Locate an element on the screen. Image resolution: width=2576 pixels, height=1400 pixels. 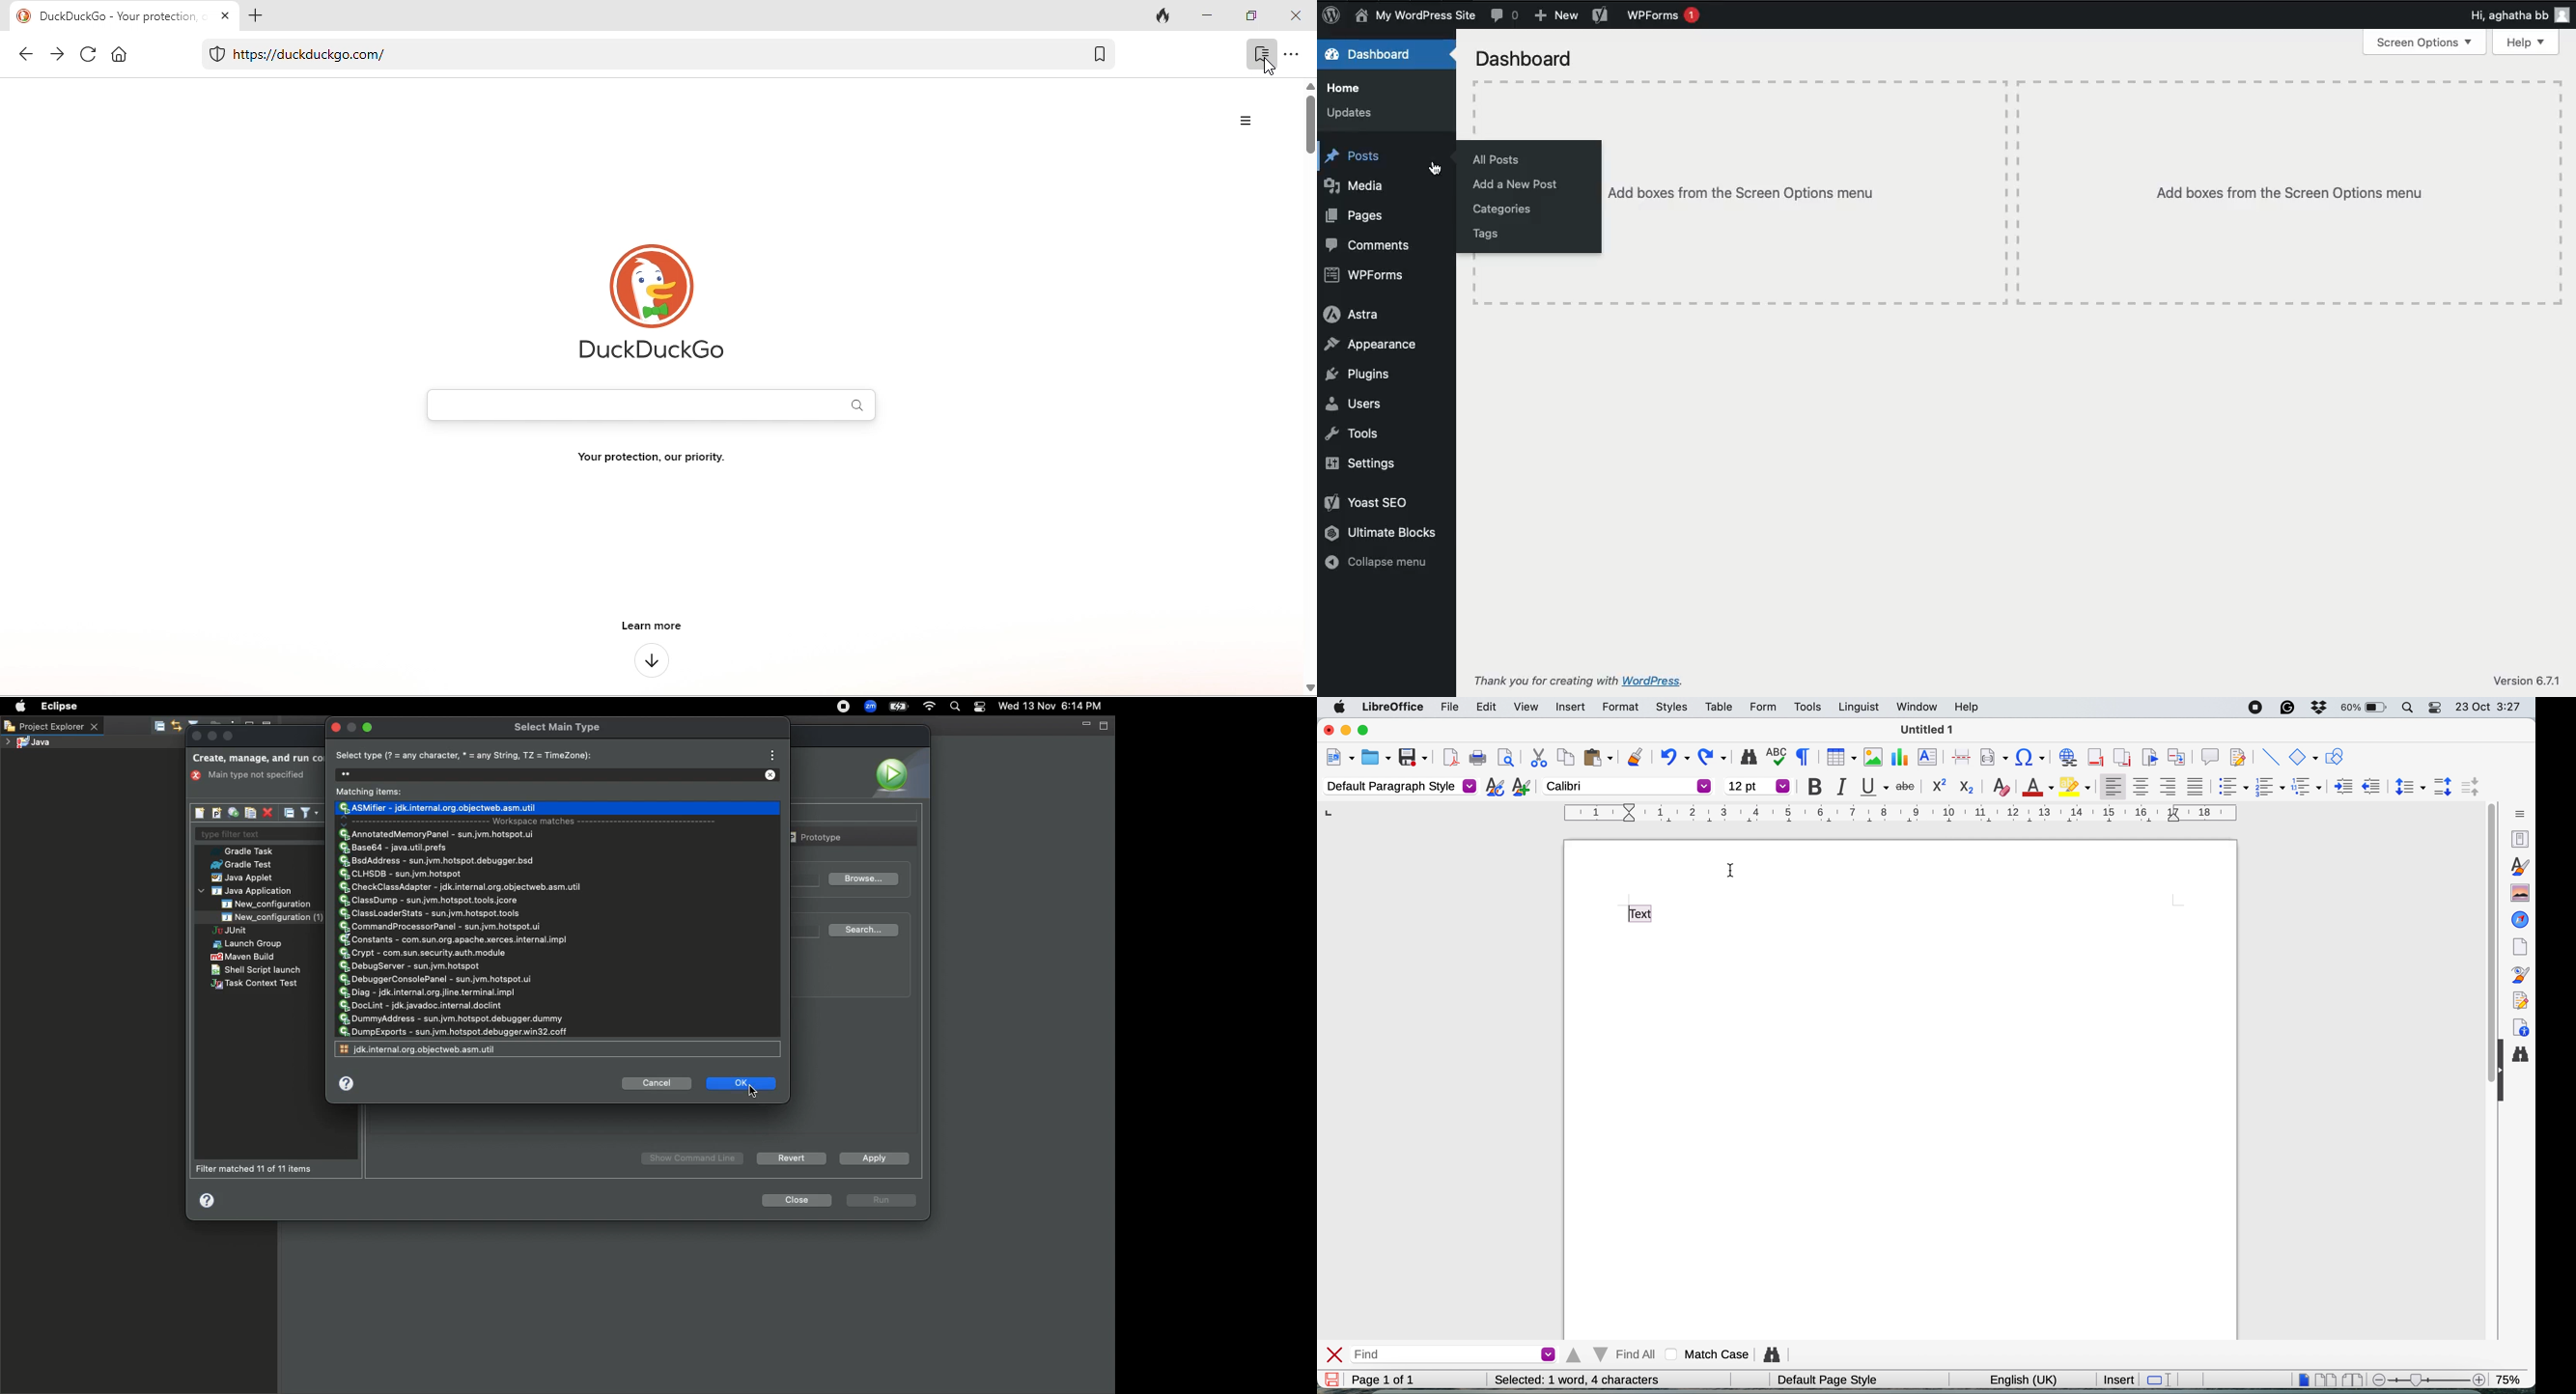
Search is located at coordinates (954, 708).